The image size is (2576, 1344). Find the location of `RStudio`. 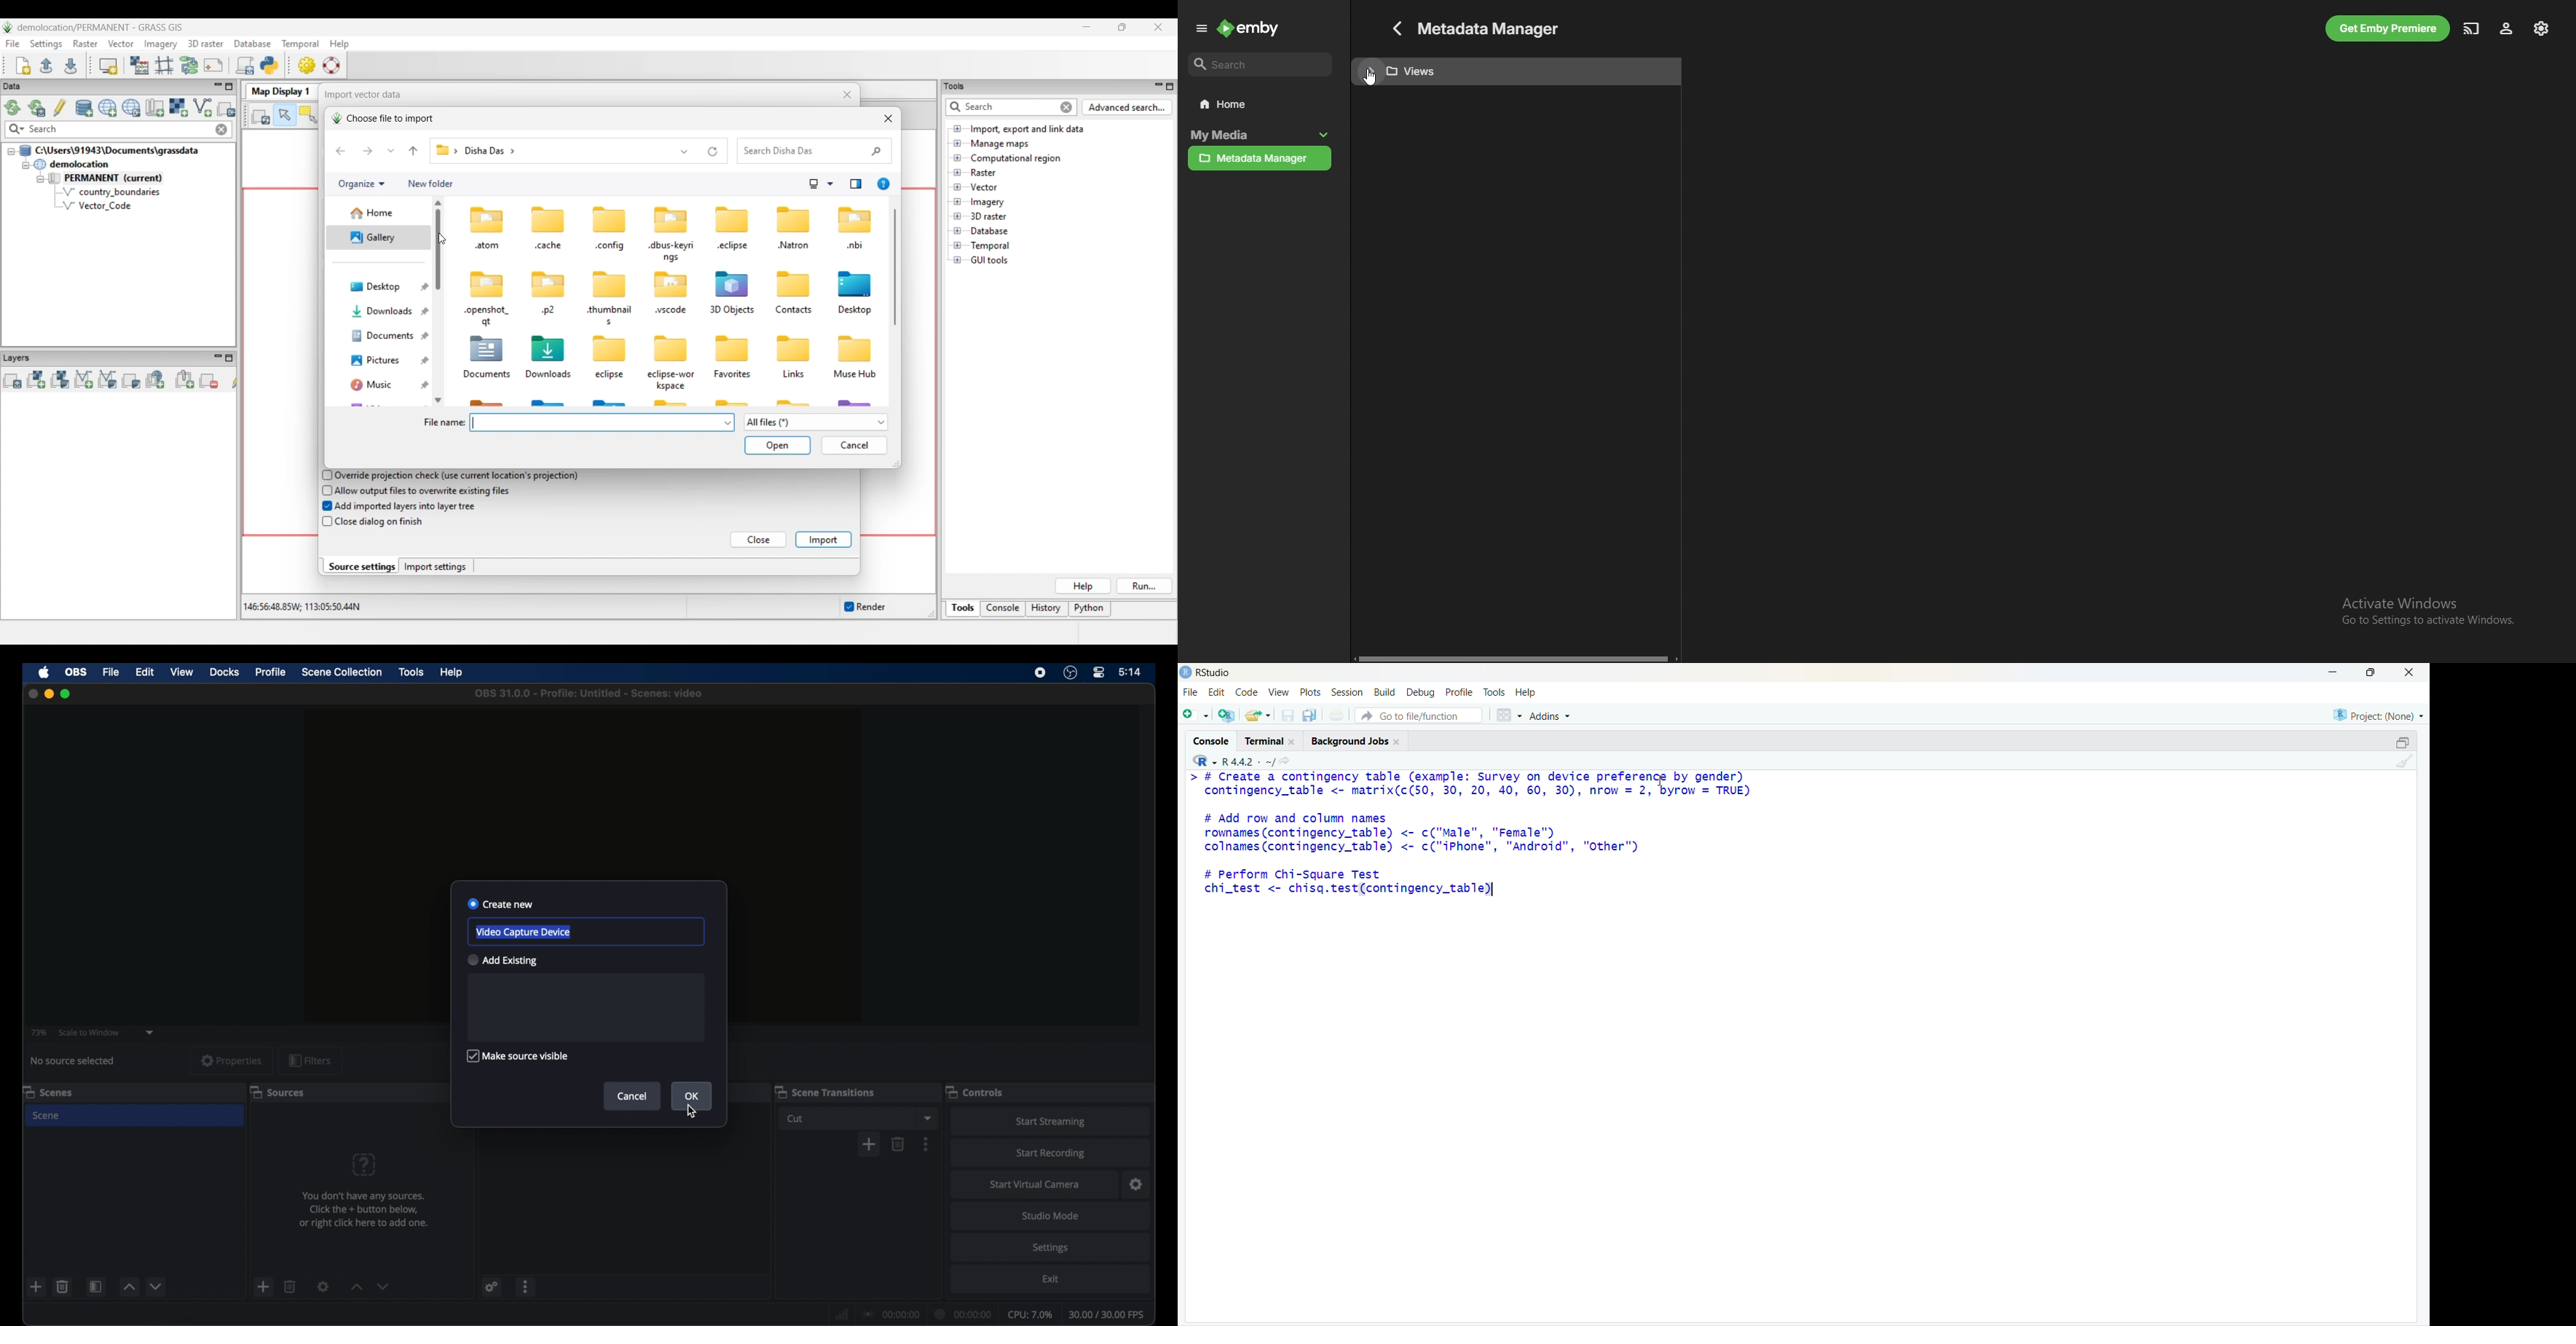

RStudio is located at coordinates (1216, 673).